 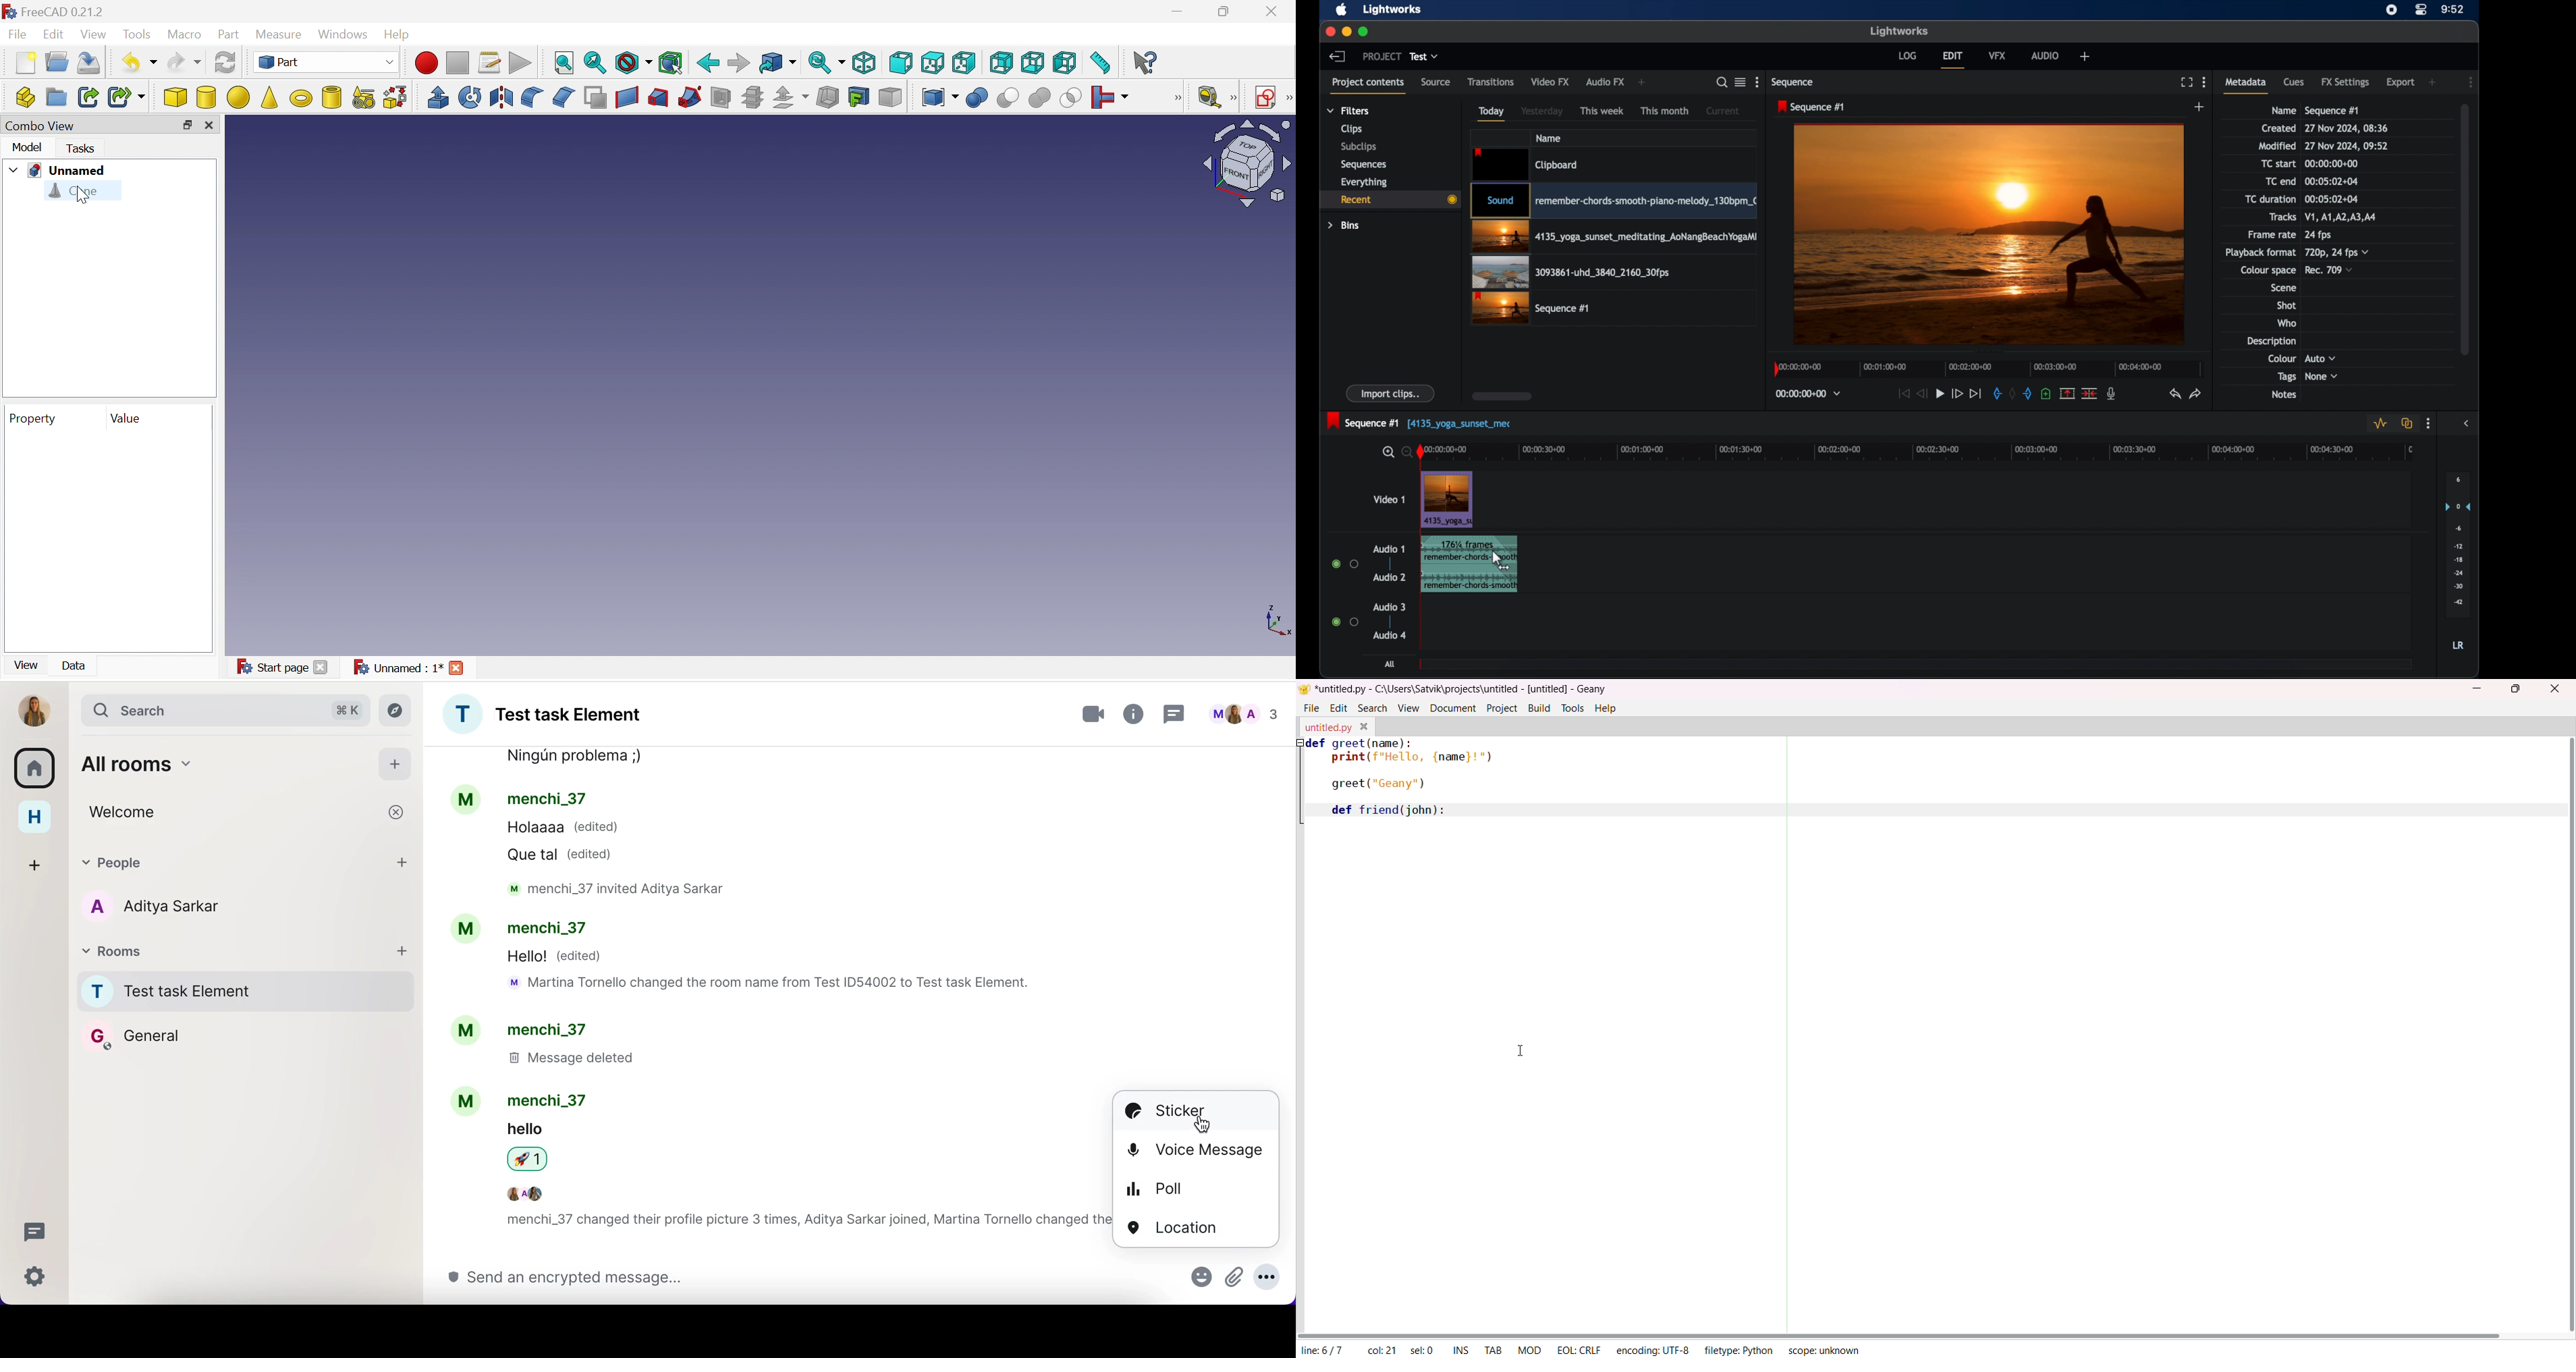 What do you see at coordinates (1389, 549) in the screenshot?
I see `audio 1` at bounding box center [1389, 549].